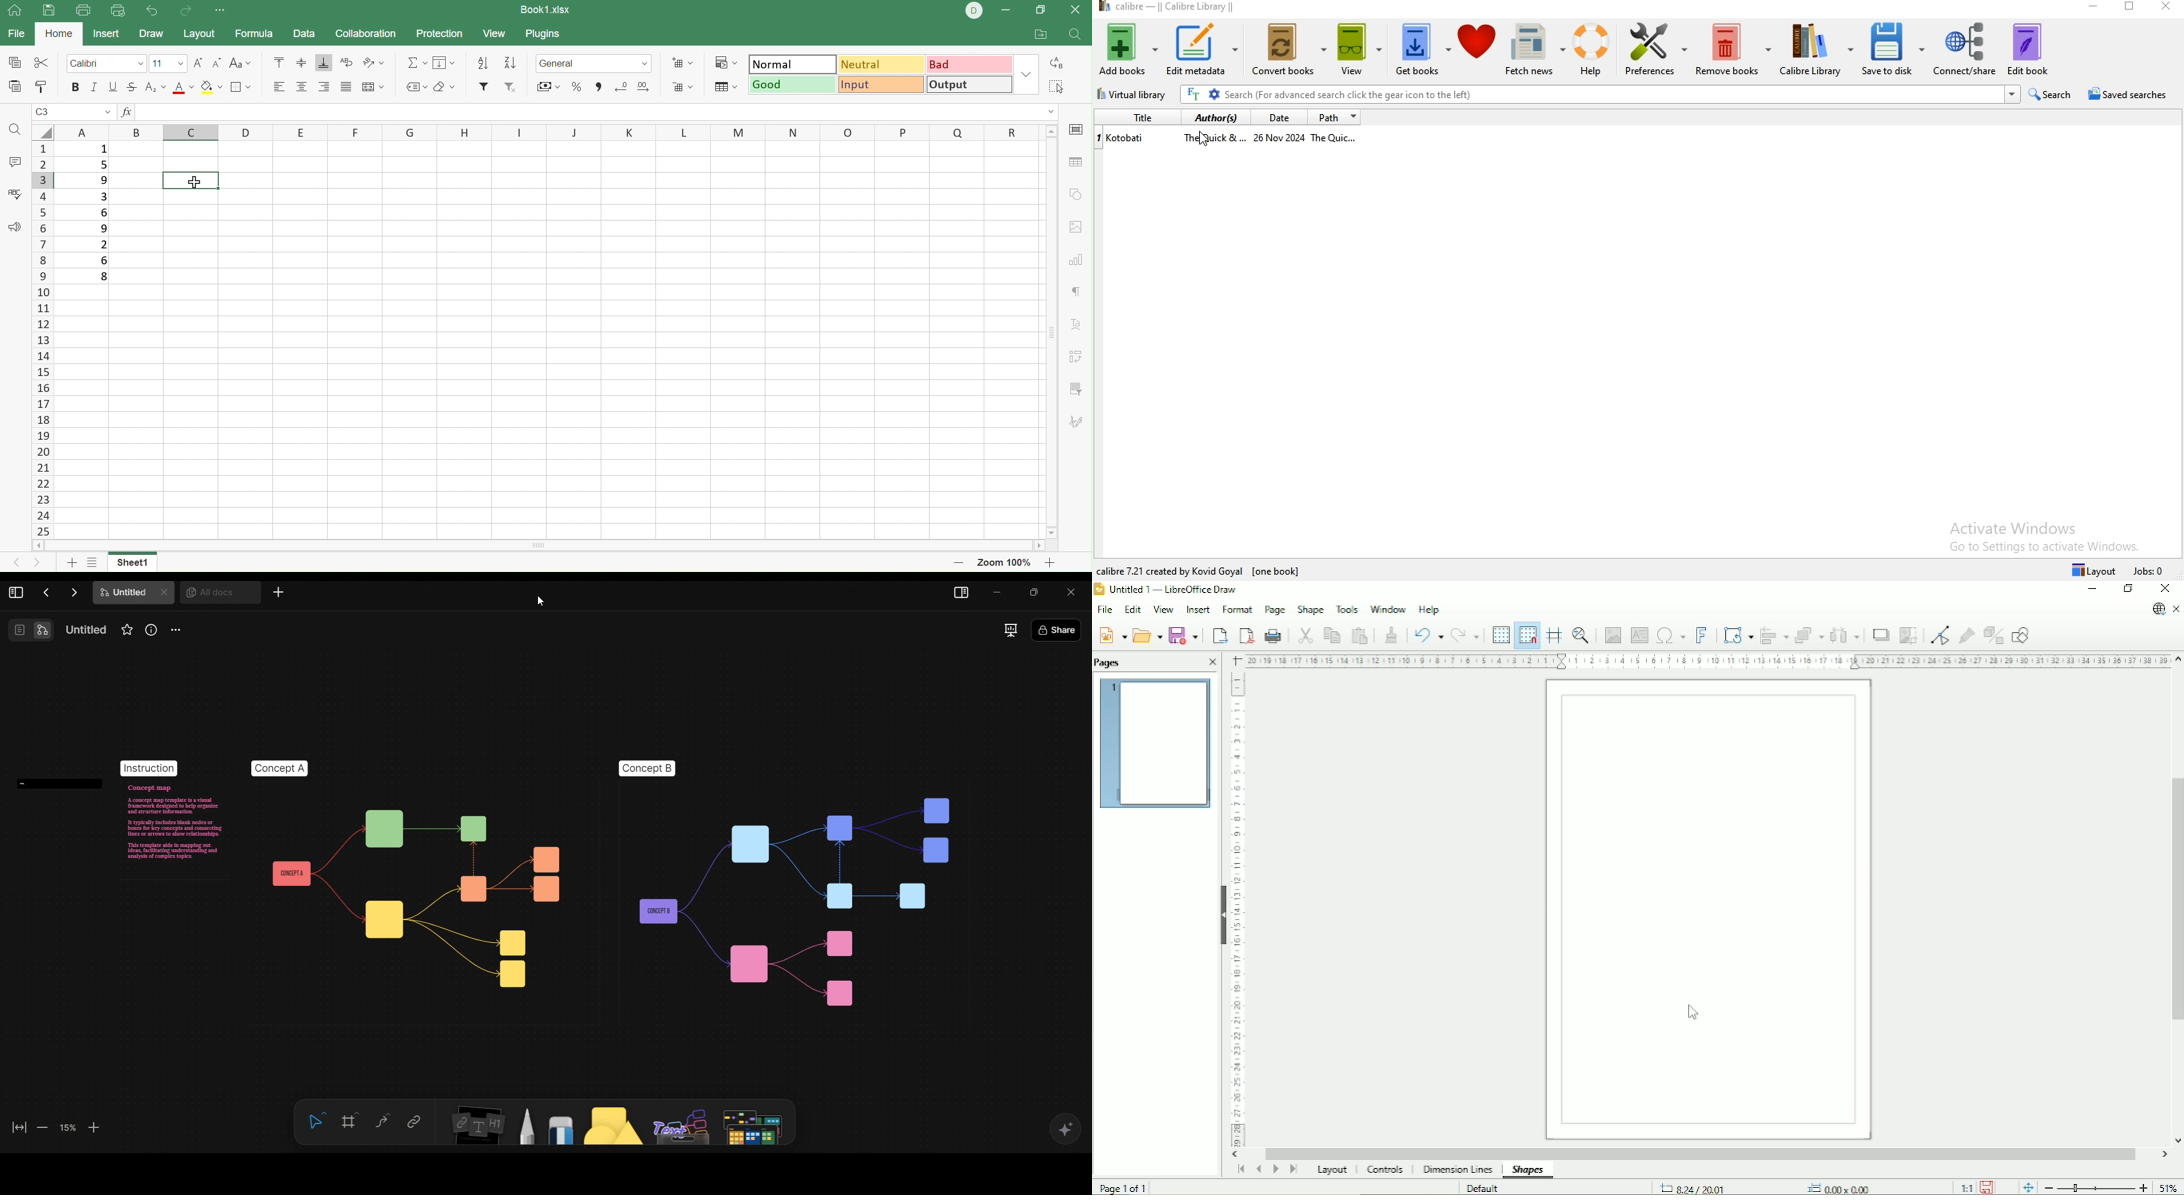 The width and height of the screenshot is (2184, 1204). I want to click on Named ranges, so click(415, 87).